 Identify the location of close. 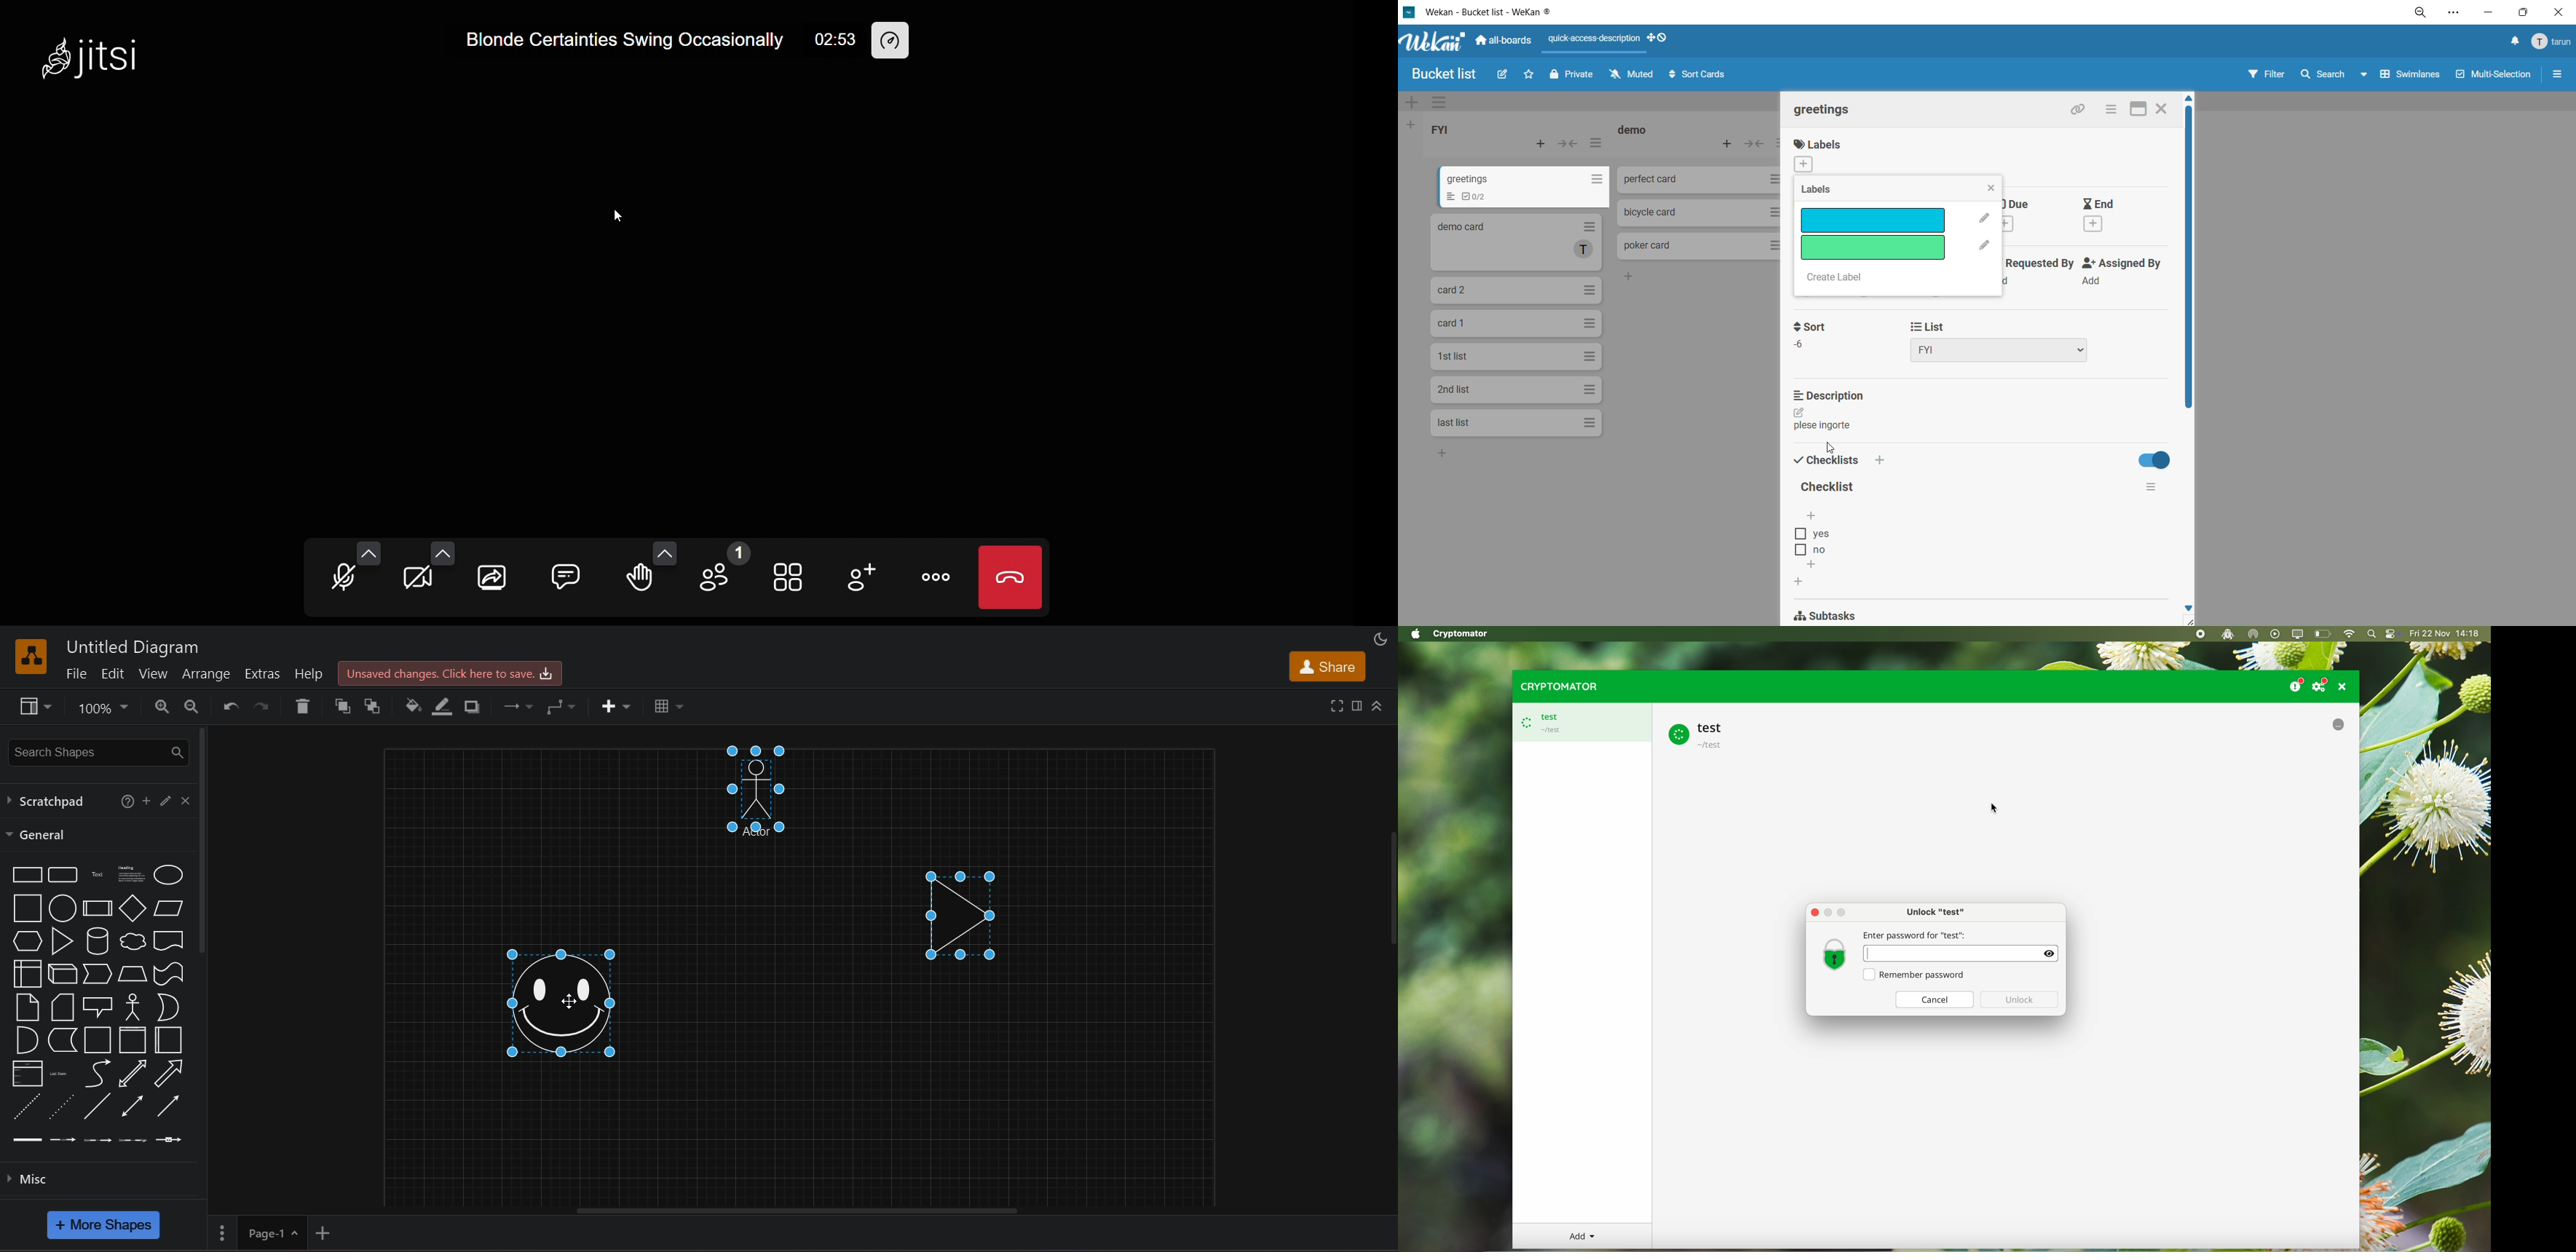
(2557, 14).